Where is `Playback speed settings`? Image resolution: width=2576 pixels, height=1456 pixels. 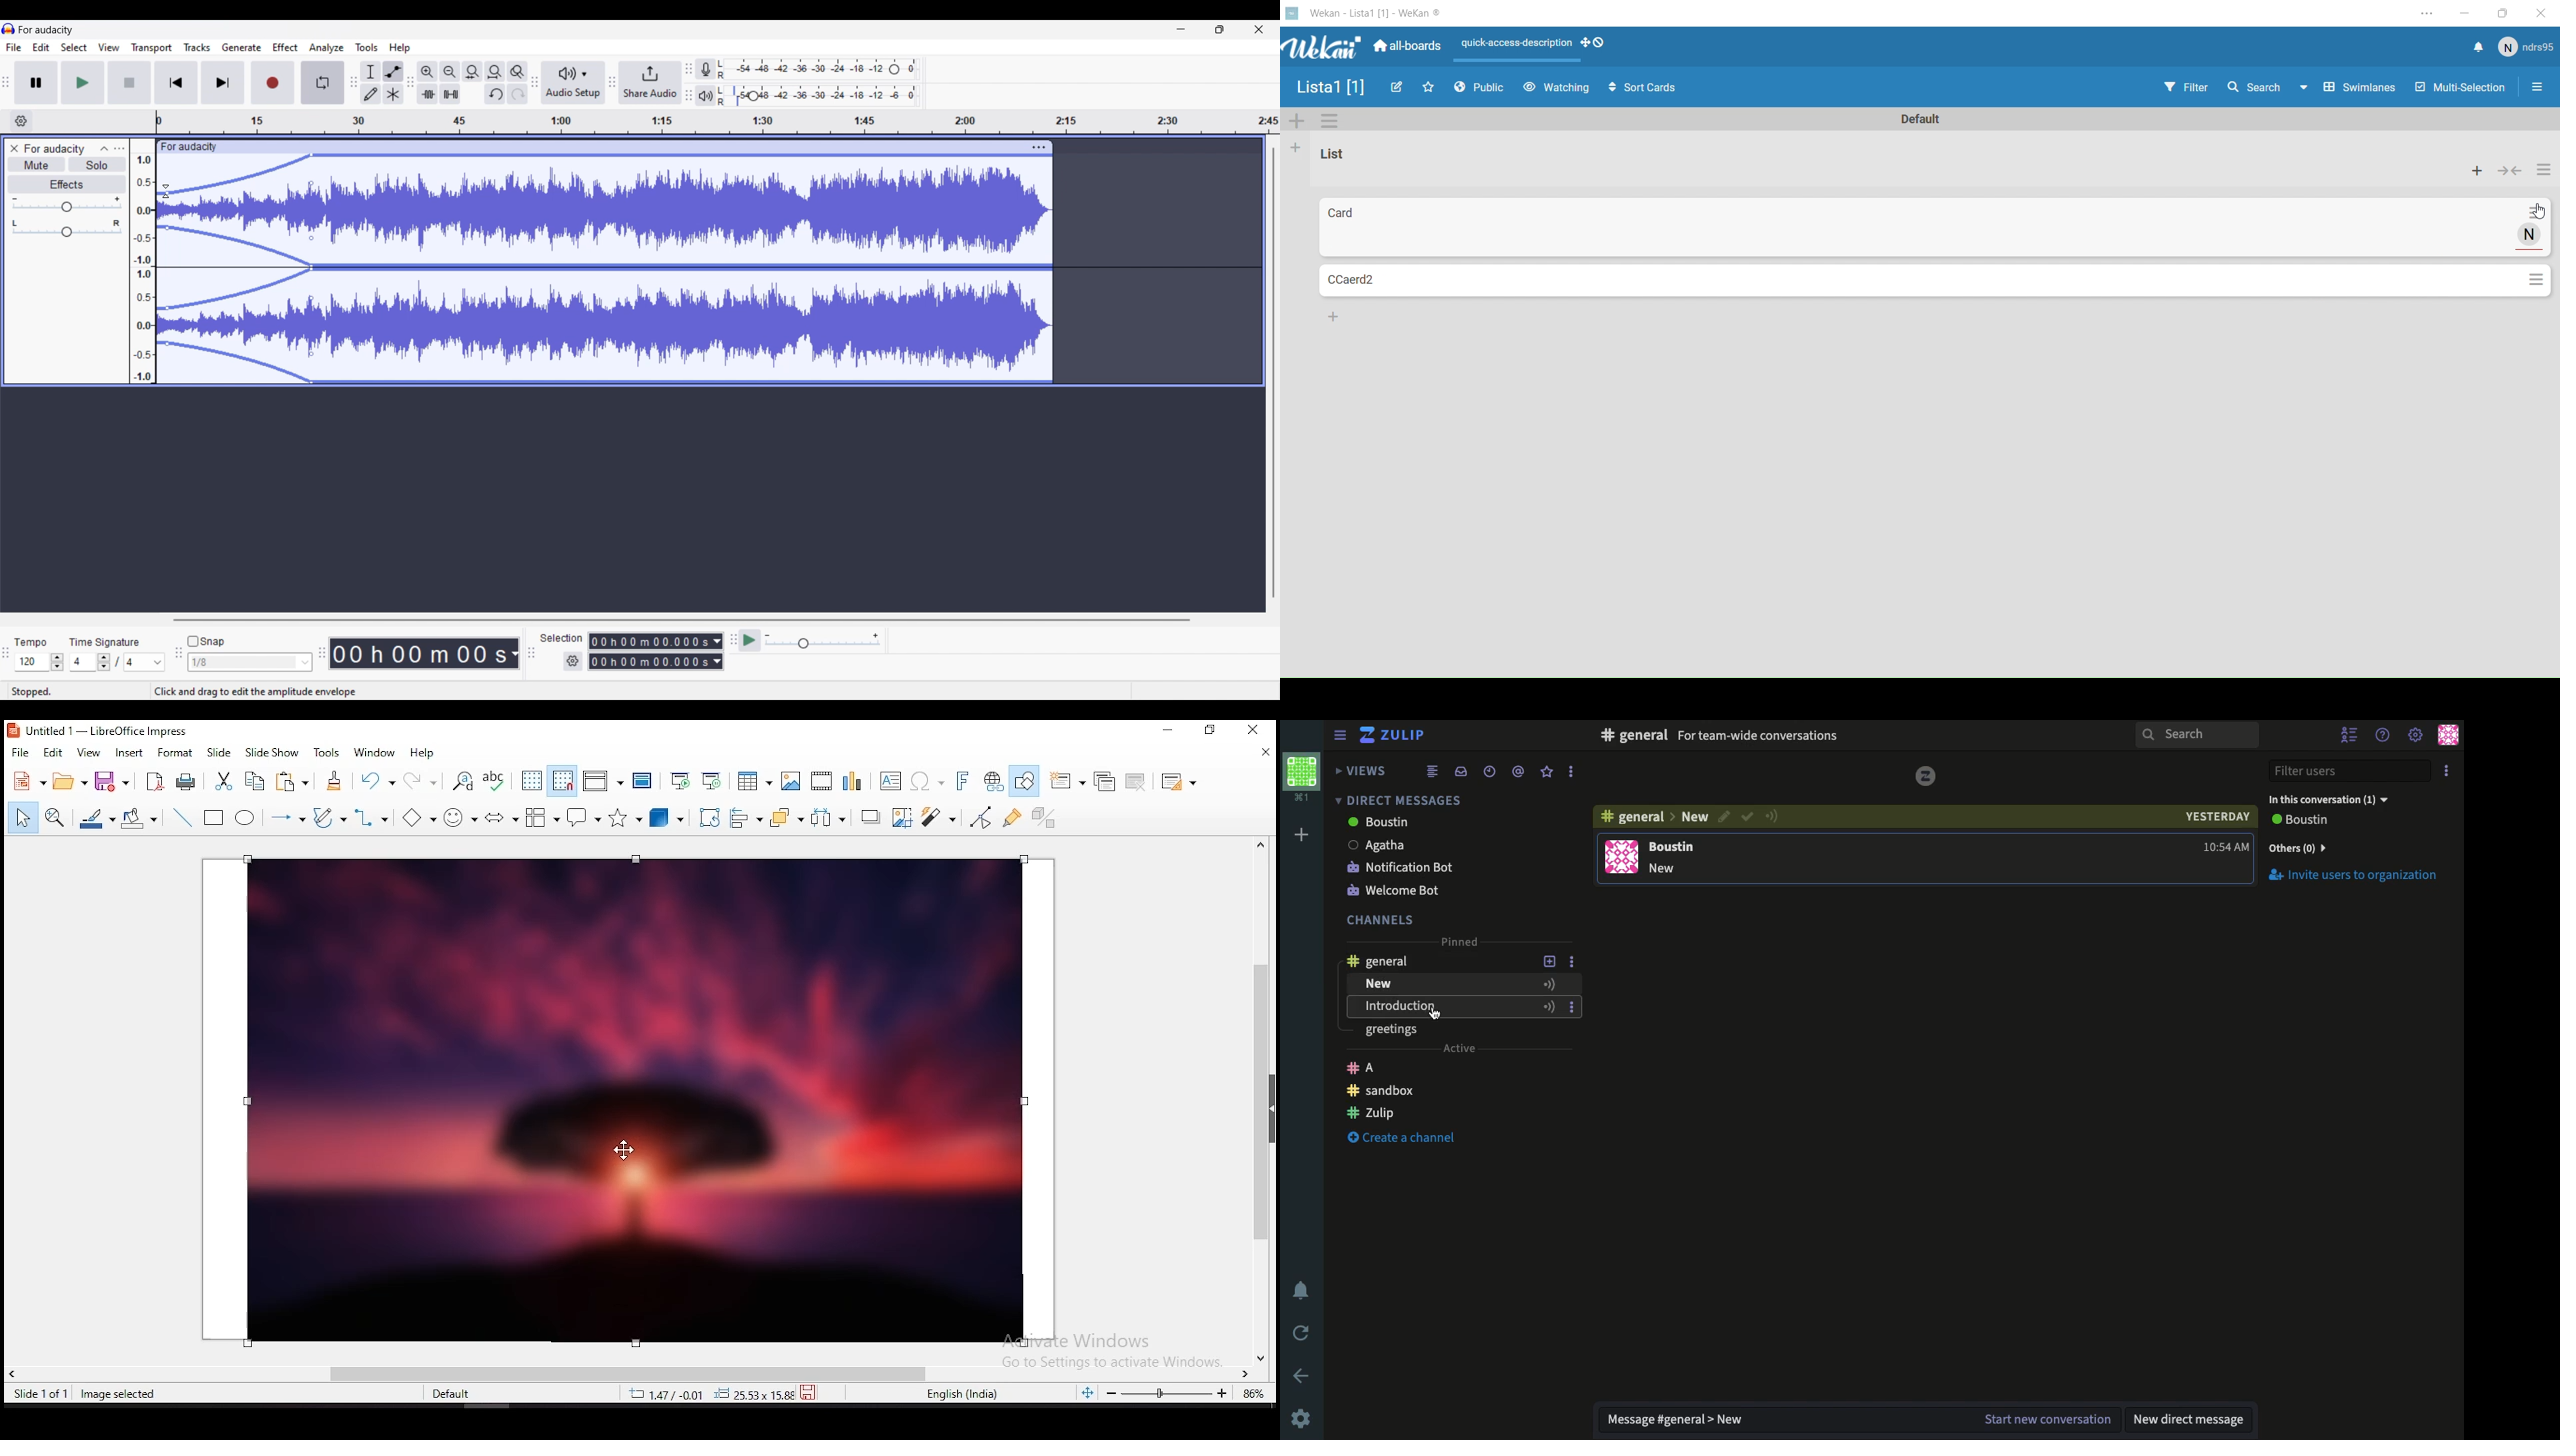
Playback speed settings is located at coordinates (823, 640).